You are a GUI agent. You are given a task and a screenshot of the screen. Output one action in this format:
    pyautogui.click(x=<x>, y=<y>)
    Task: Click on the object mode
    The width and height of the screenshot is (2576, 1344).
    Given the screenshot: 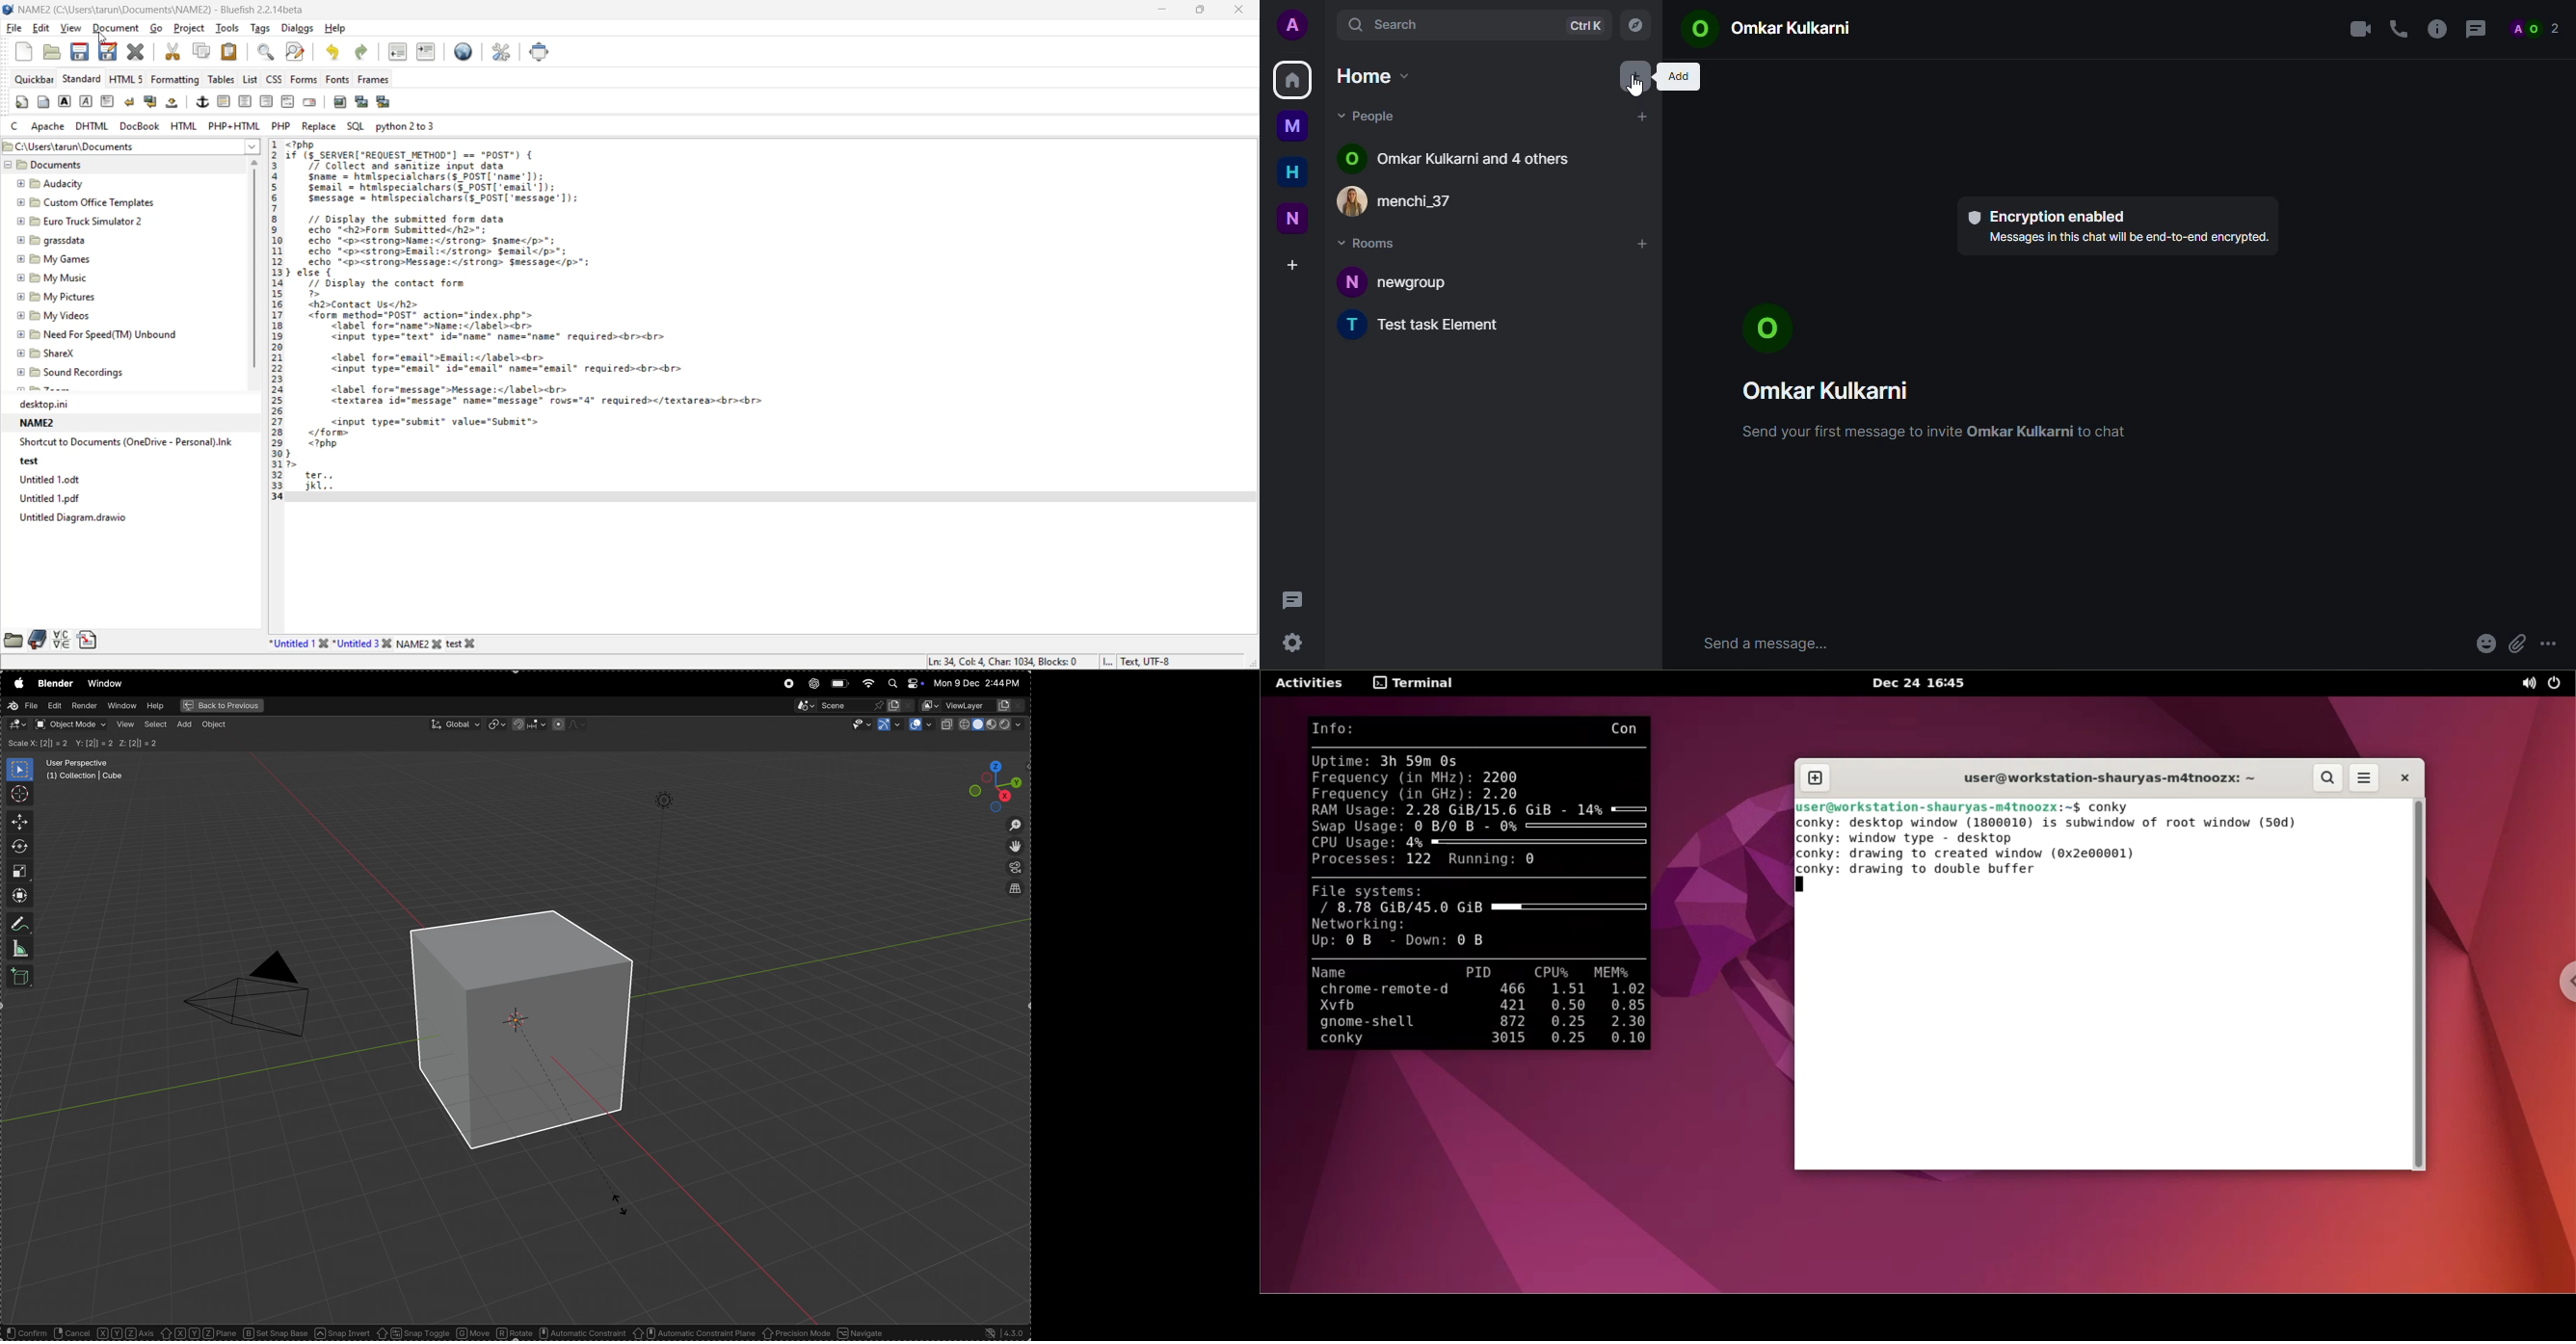 What is the action you would take?
    pyautogui.click(x=71, y=724)
    